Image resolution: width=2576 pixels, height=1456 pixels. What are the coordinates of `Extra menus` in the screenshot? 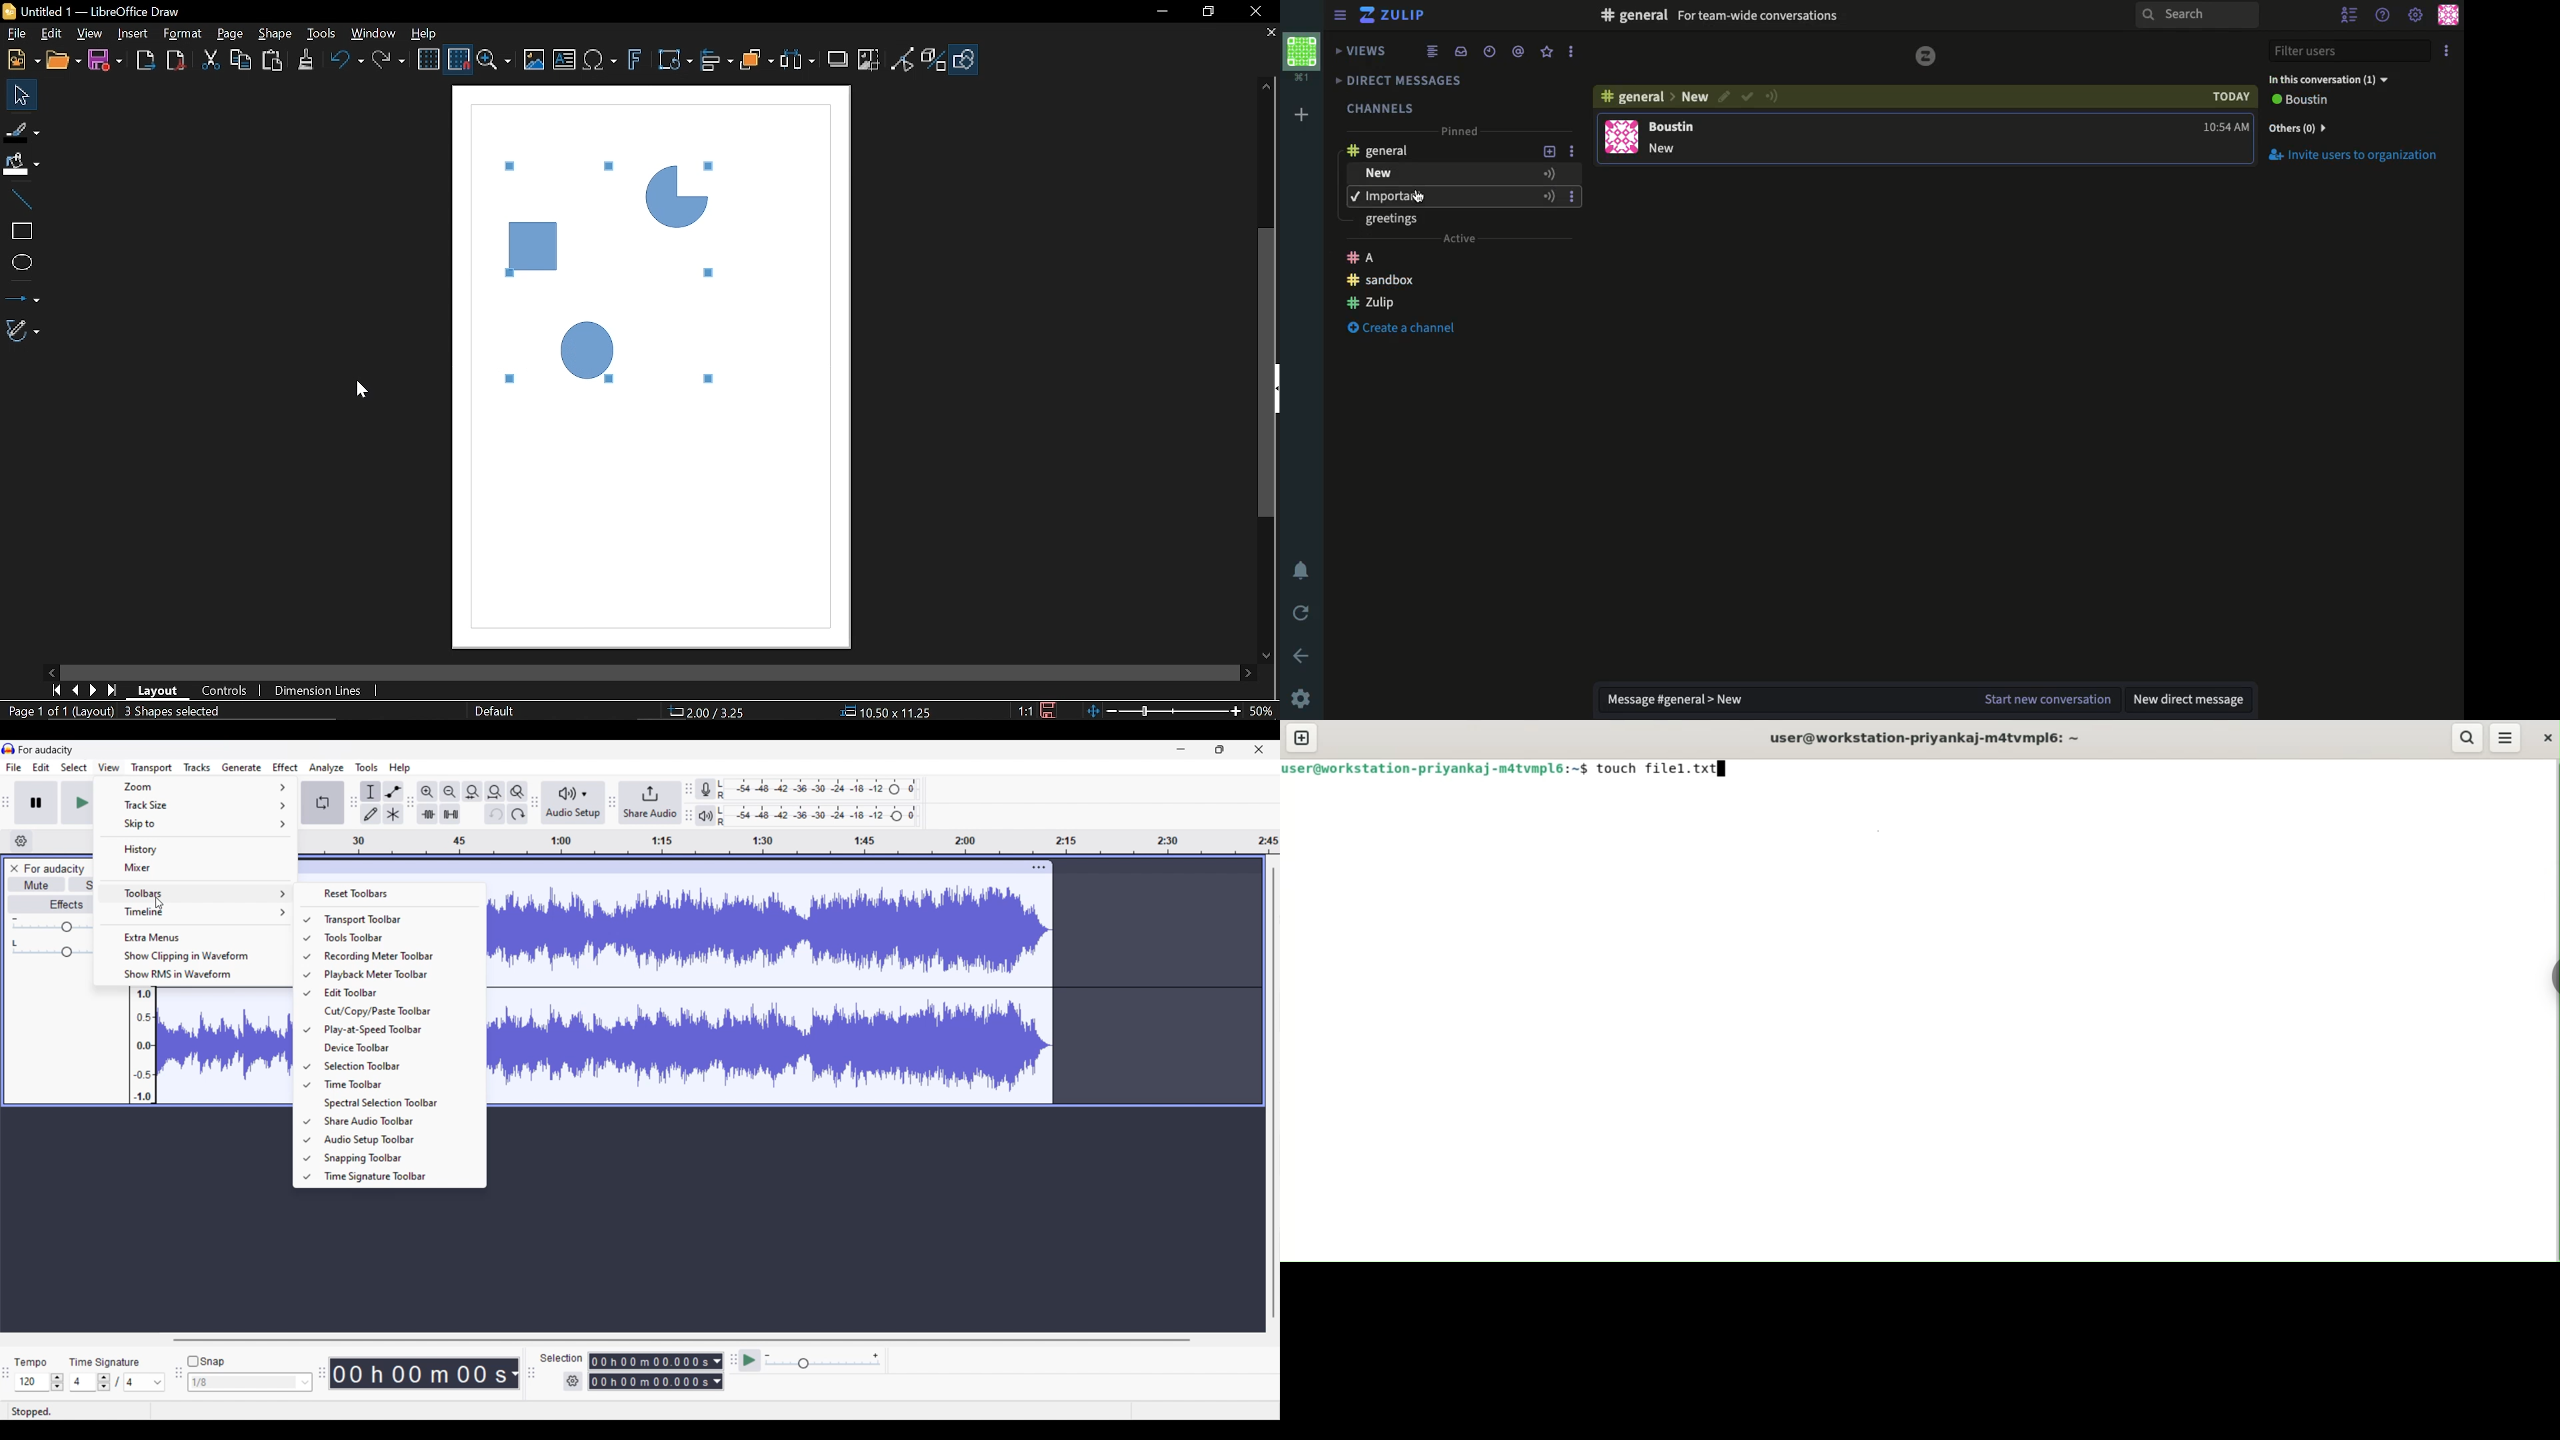 It's located at (193, 937).